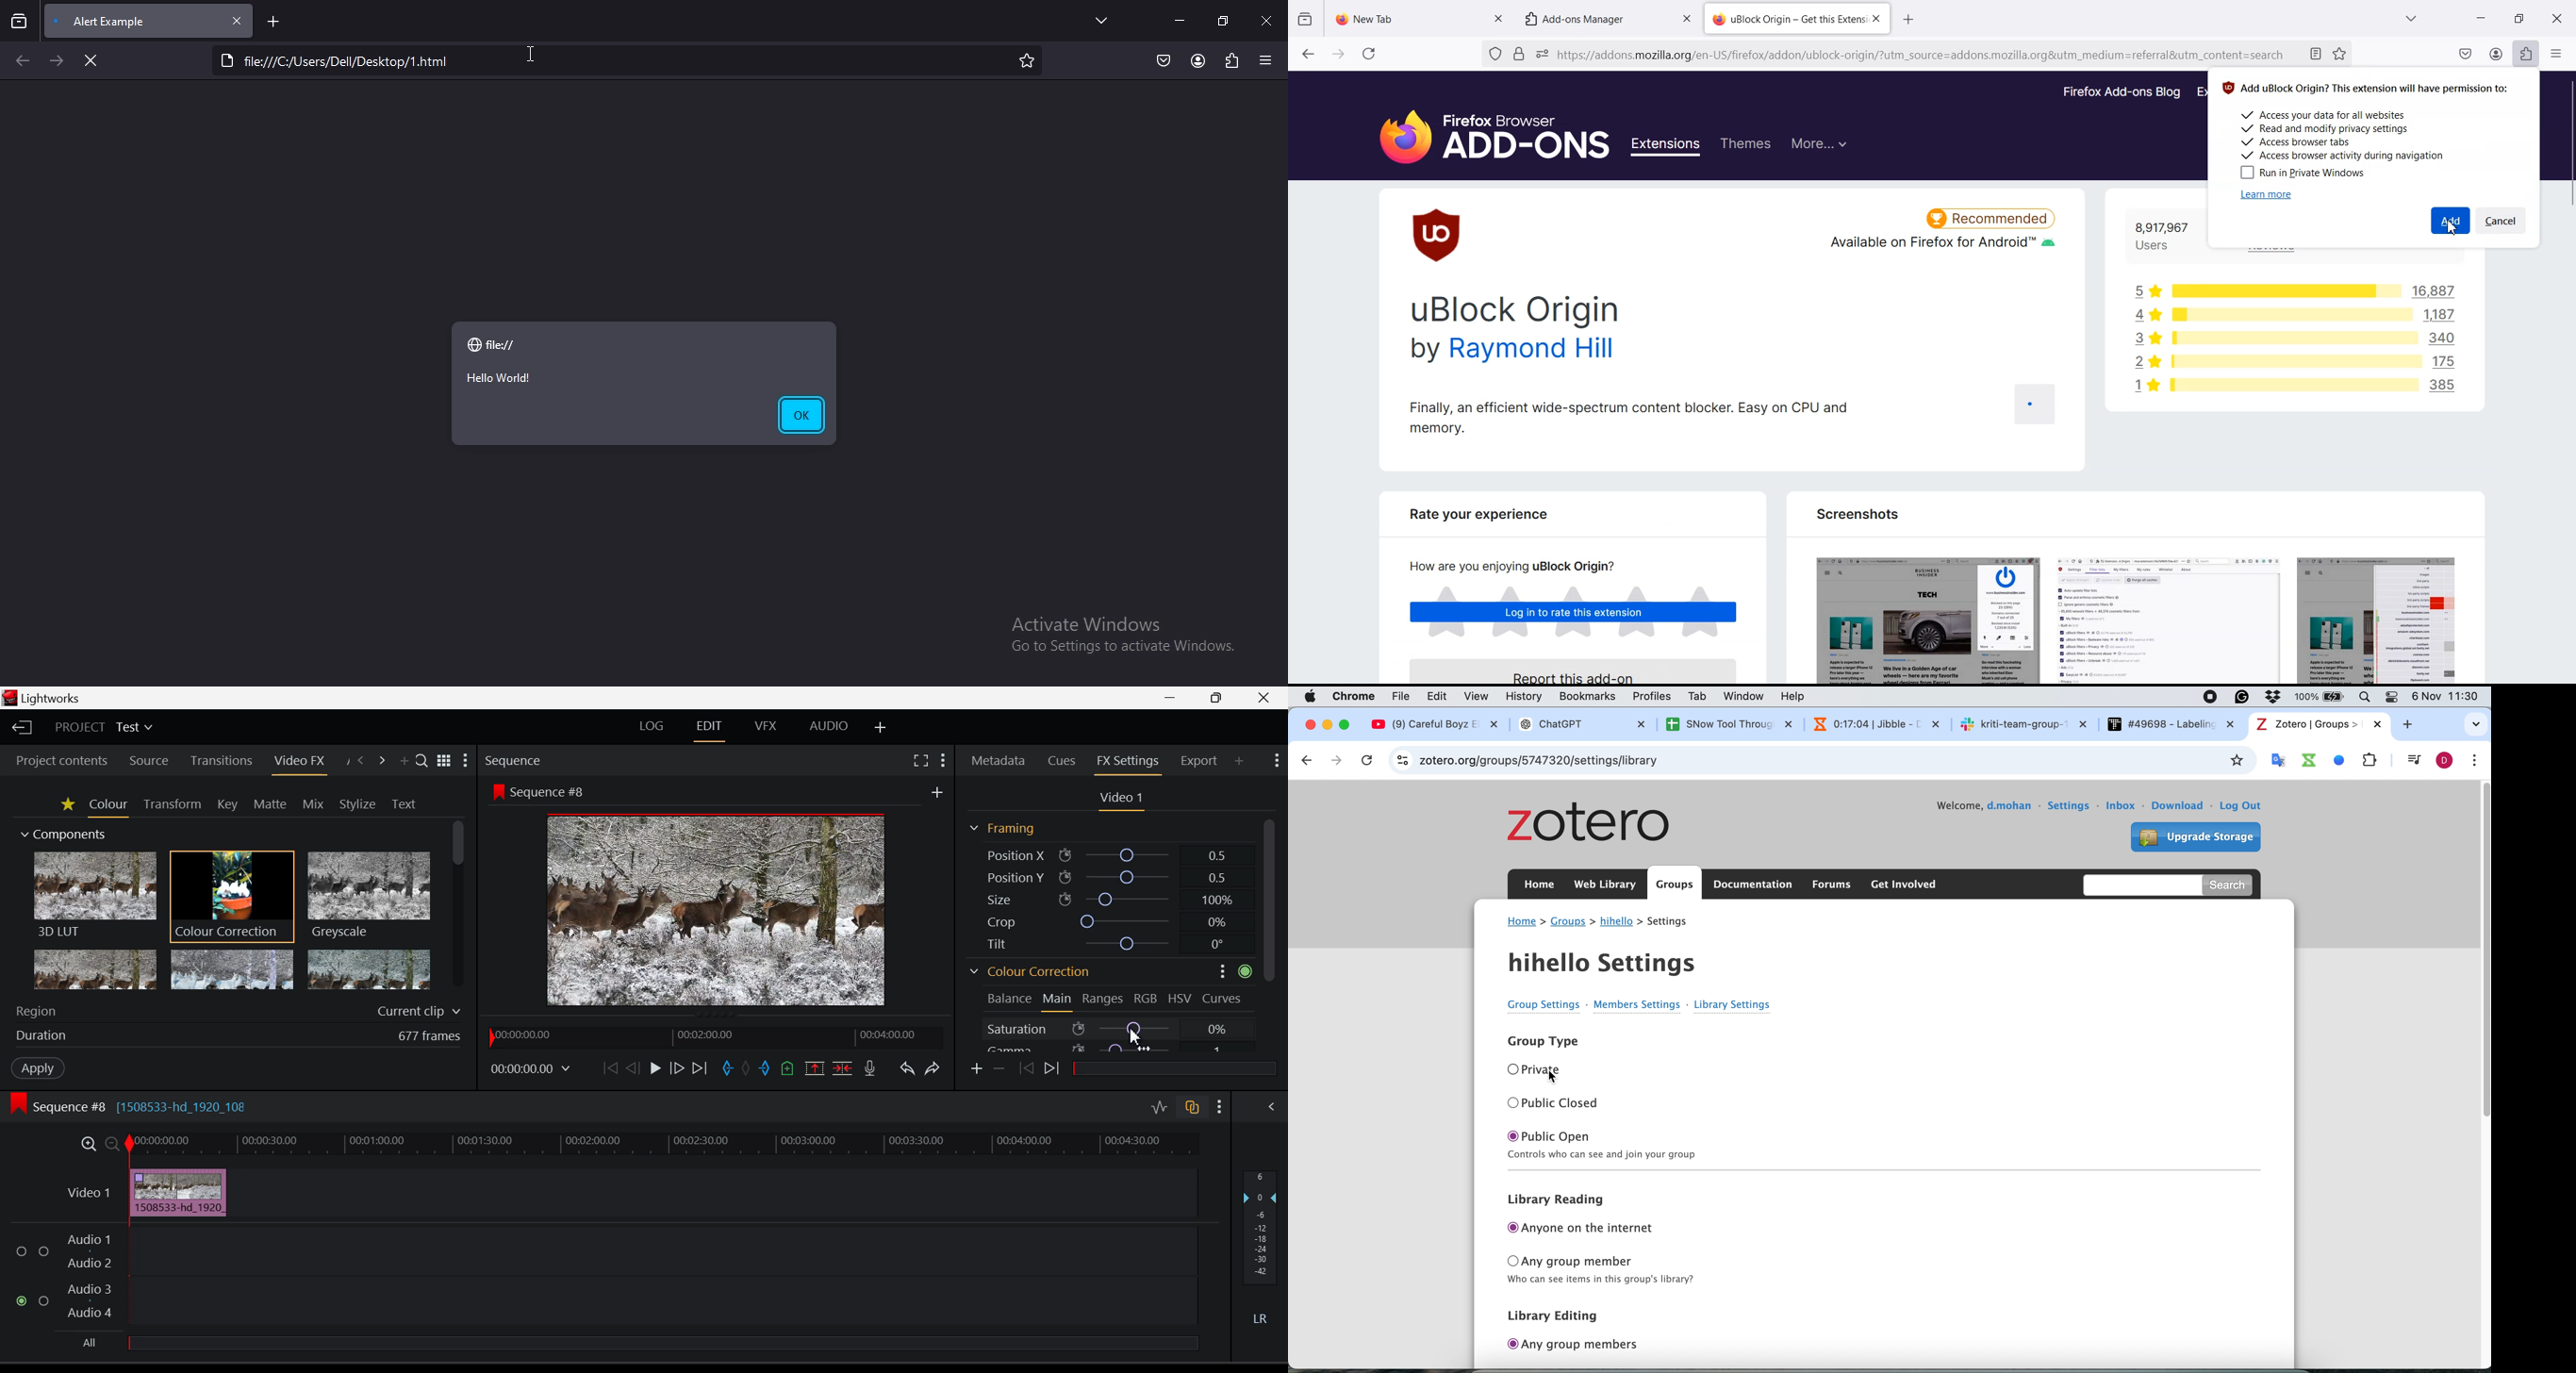  Describe the element at coordinates (1798, 696) in the screenshot. I see `help` at that location.